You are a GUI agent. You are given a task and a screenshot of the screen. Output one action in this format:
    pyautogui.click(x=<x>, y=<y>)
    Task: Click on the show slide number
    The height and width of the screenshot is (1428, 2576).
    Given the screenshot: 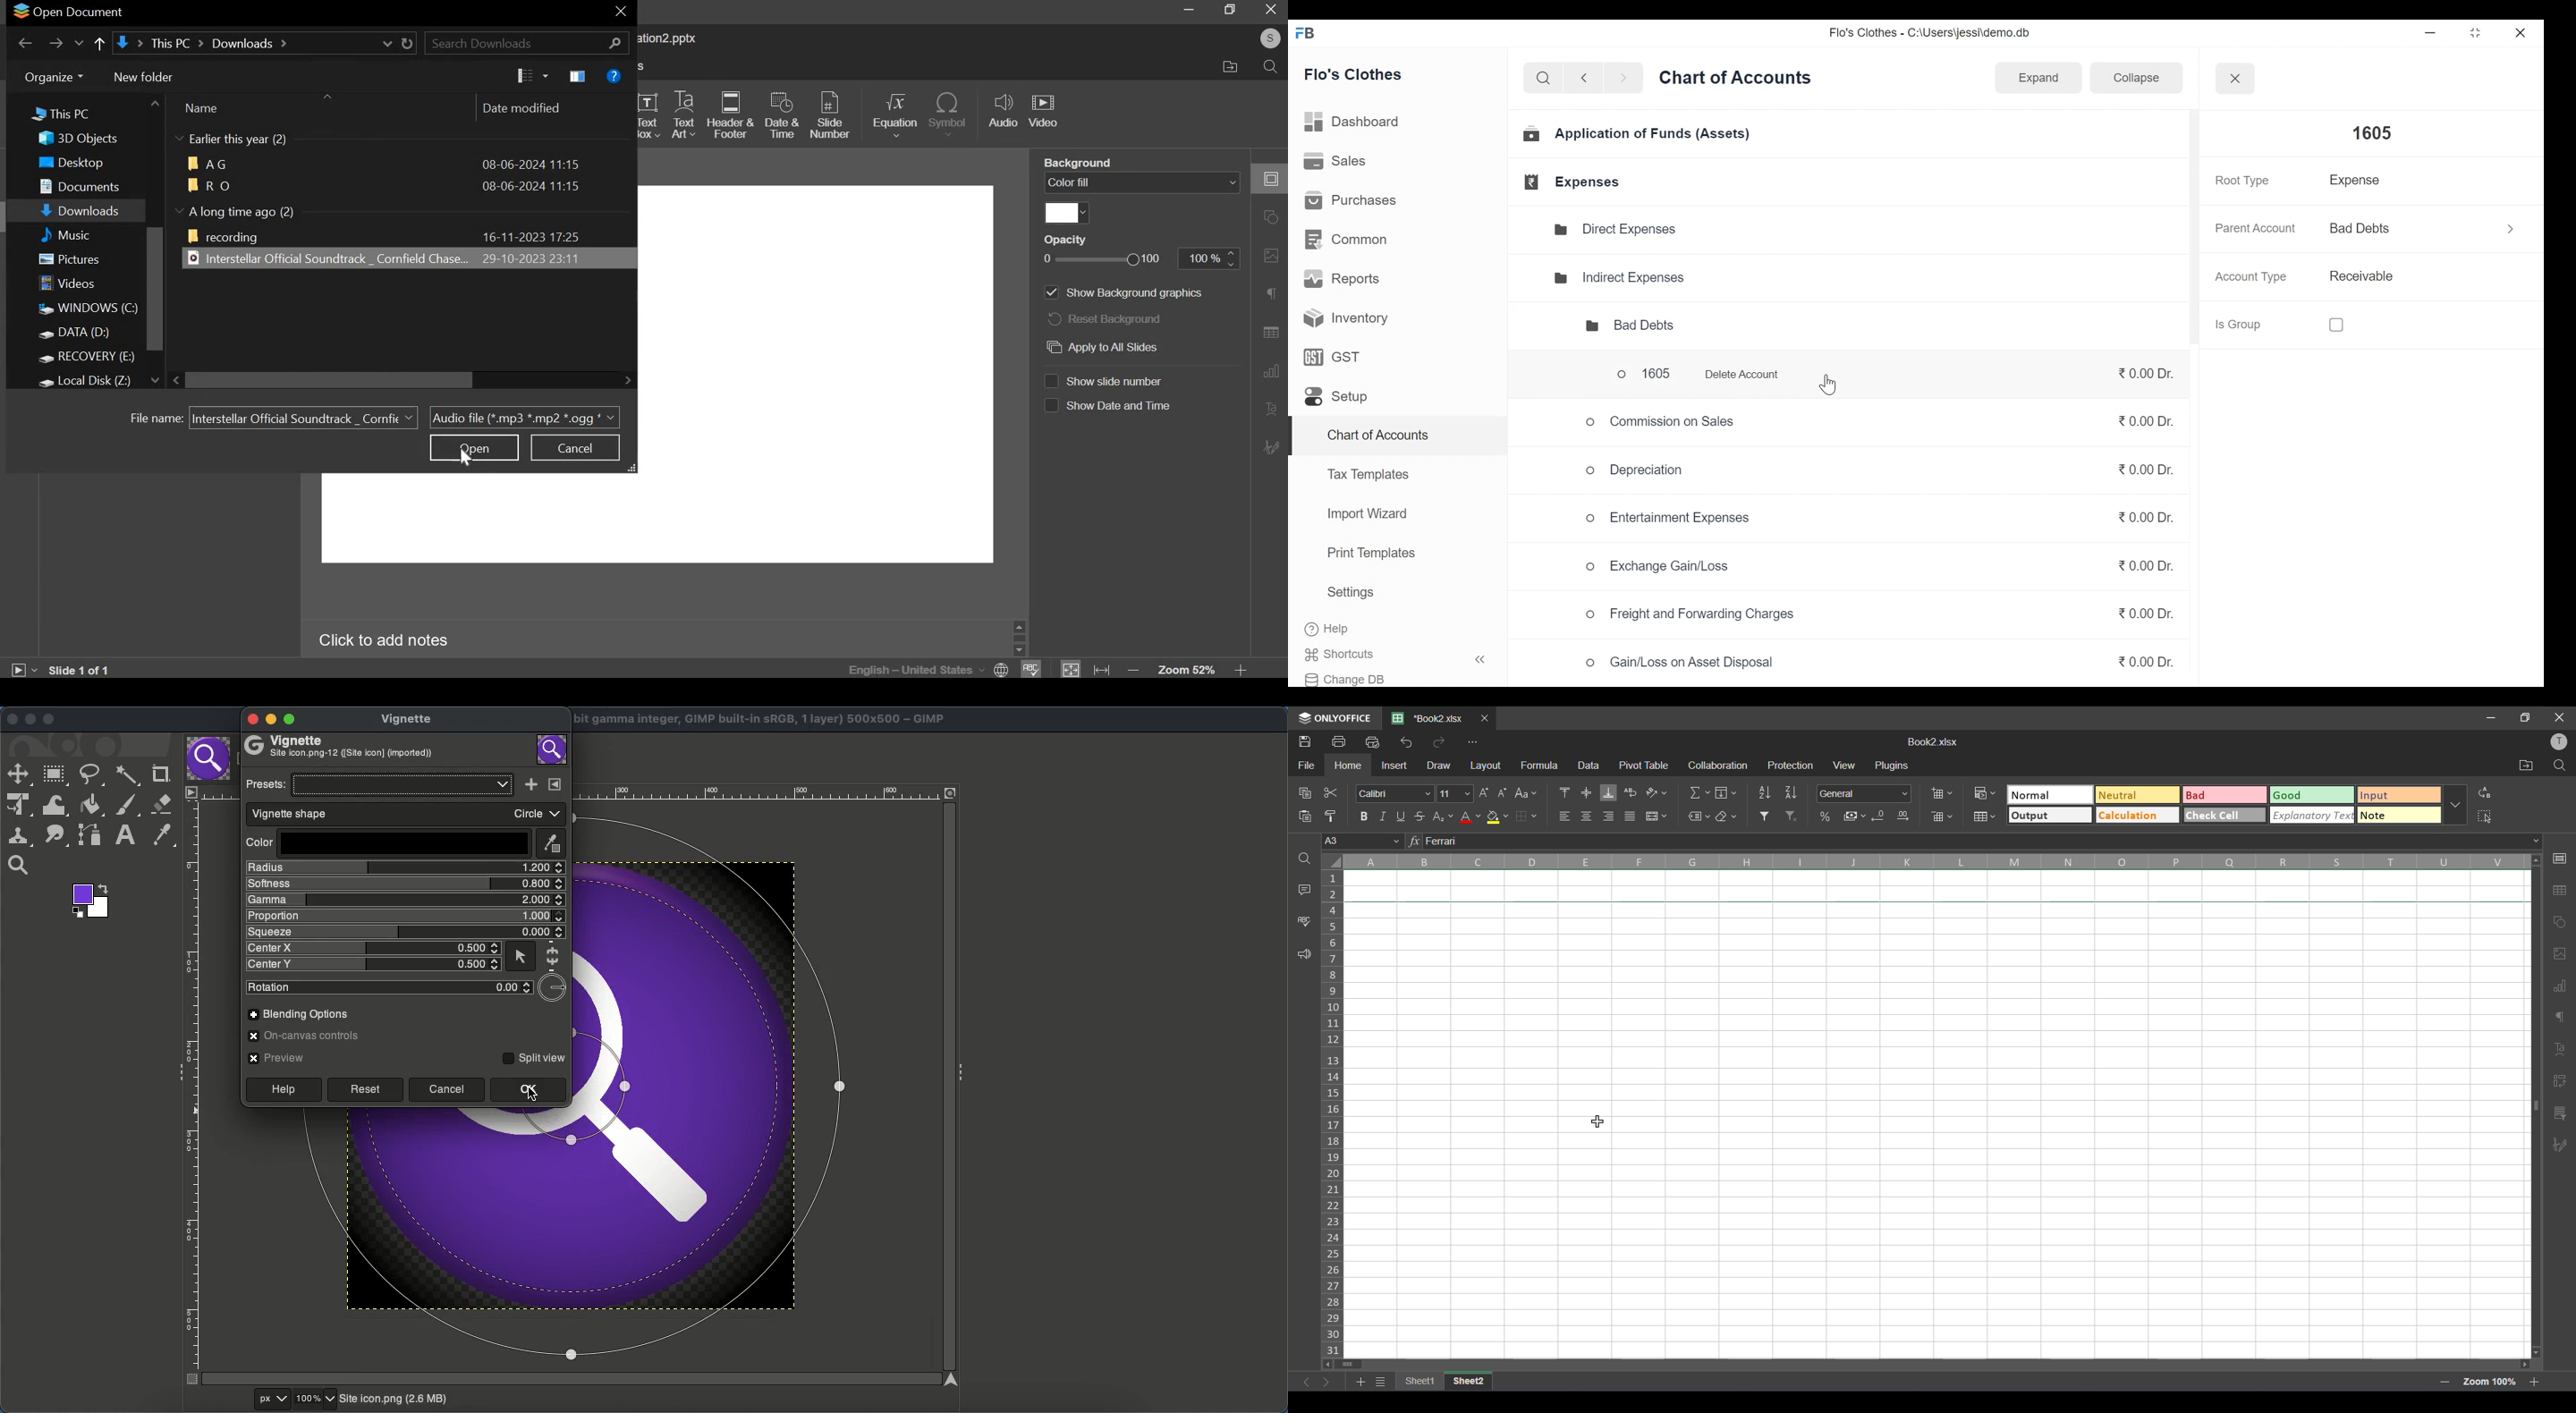 What is the action you would take?
    pyautogui.click(x=1110, y=381)
    